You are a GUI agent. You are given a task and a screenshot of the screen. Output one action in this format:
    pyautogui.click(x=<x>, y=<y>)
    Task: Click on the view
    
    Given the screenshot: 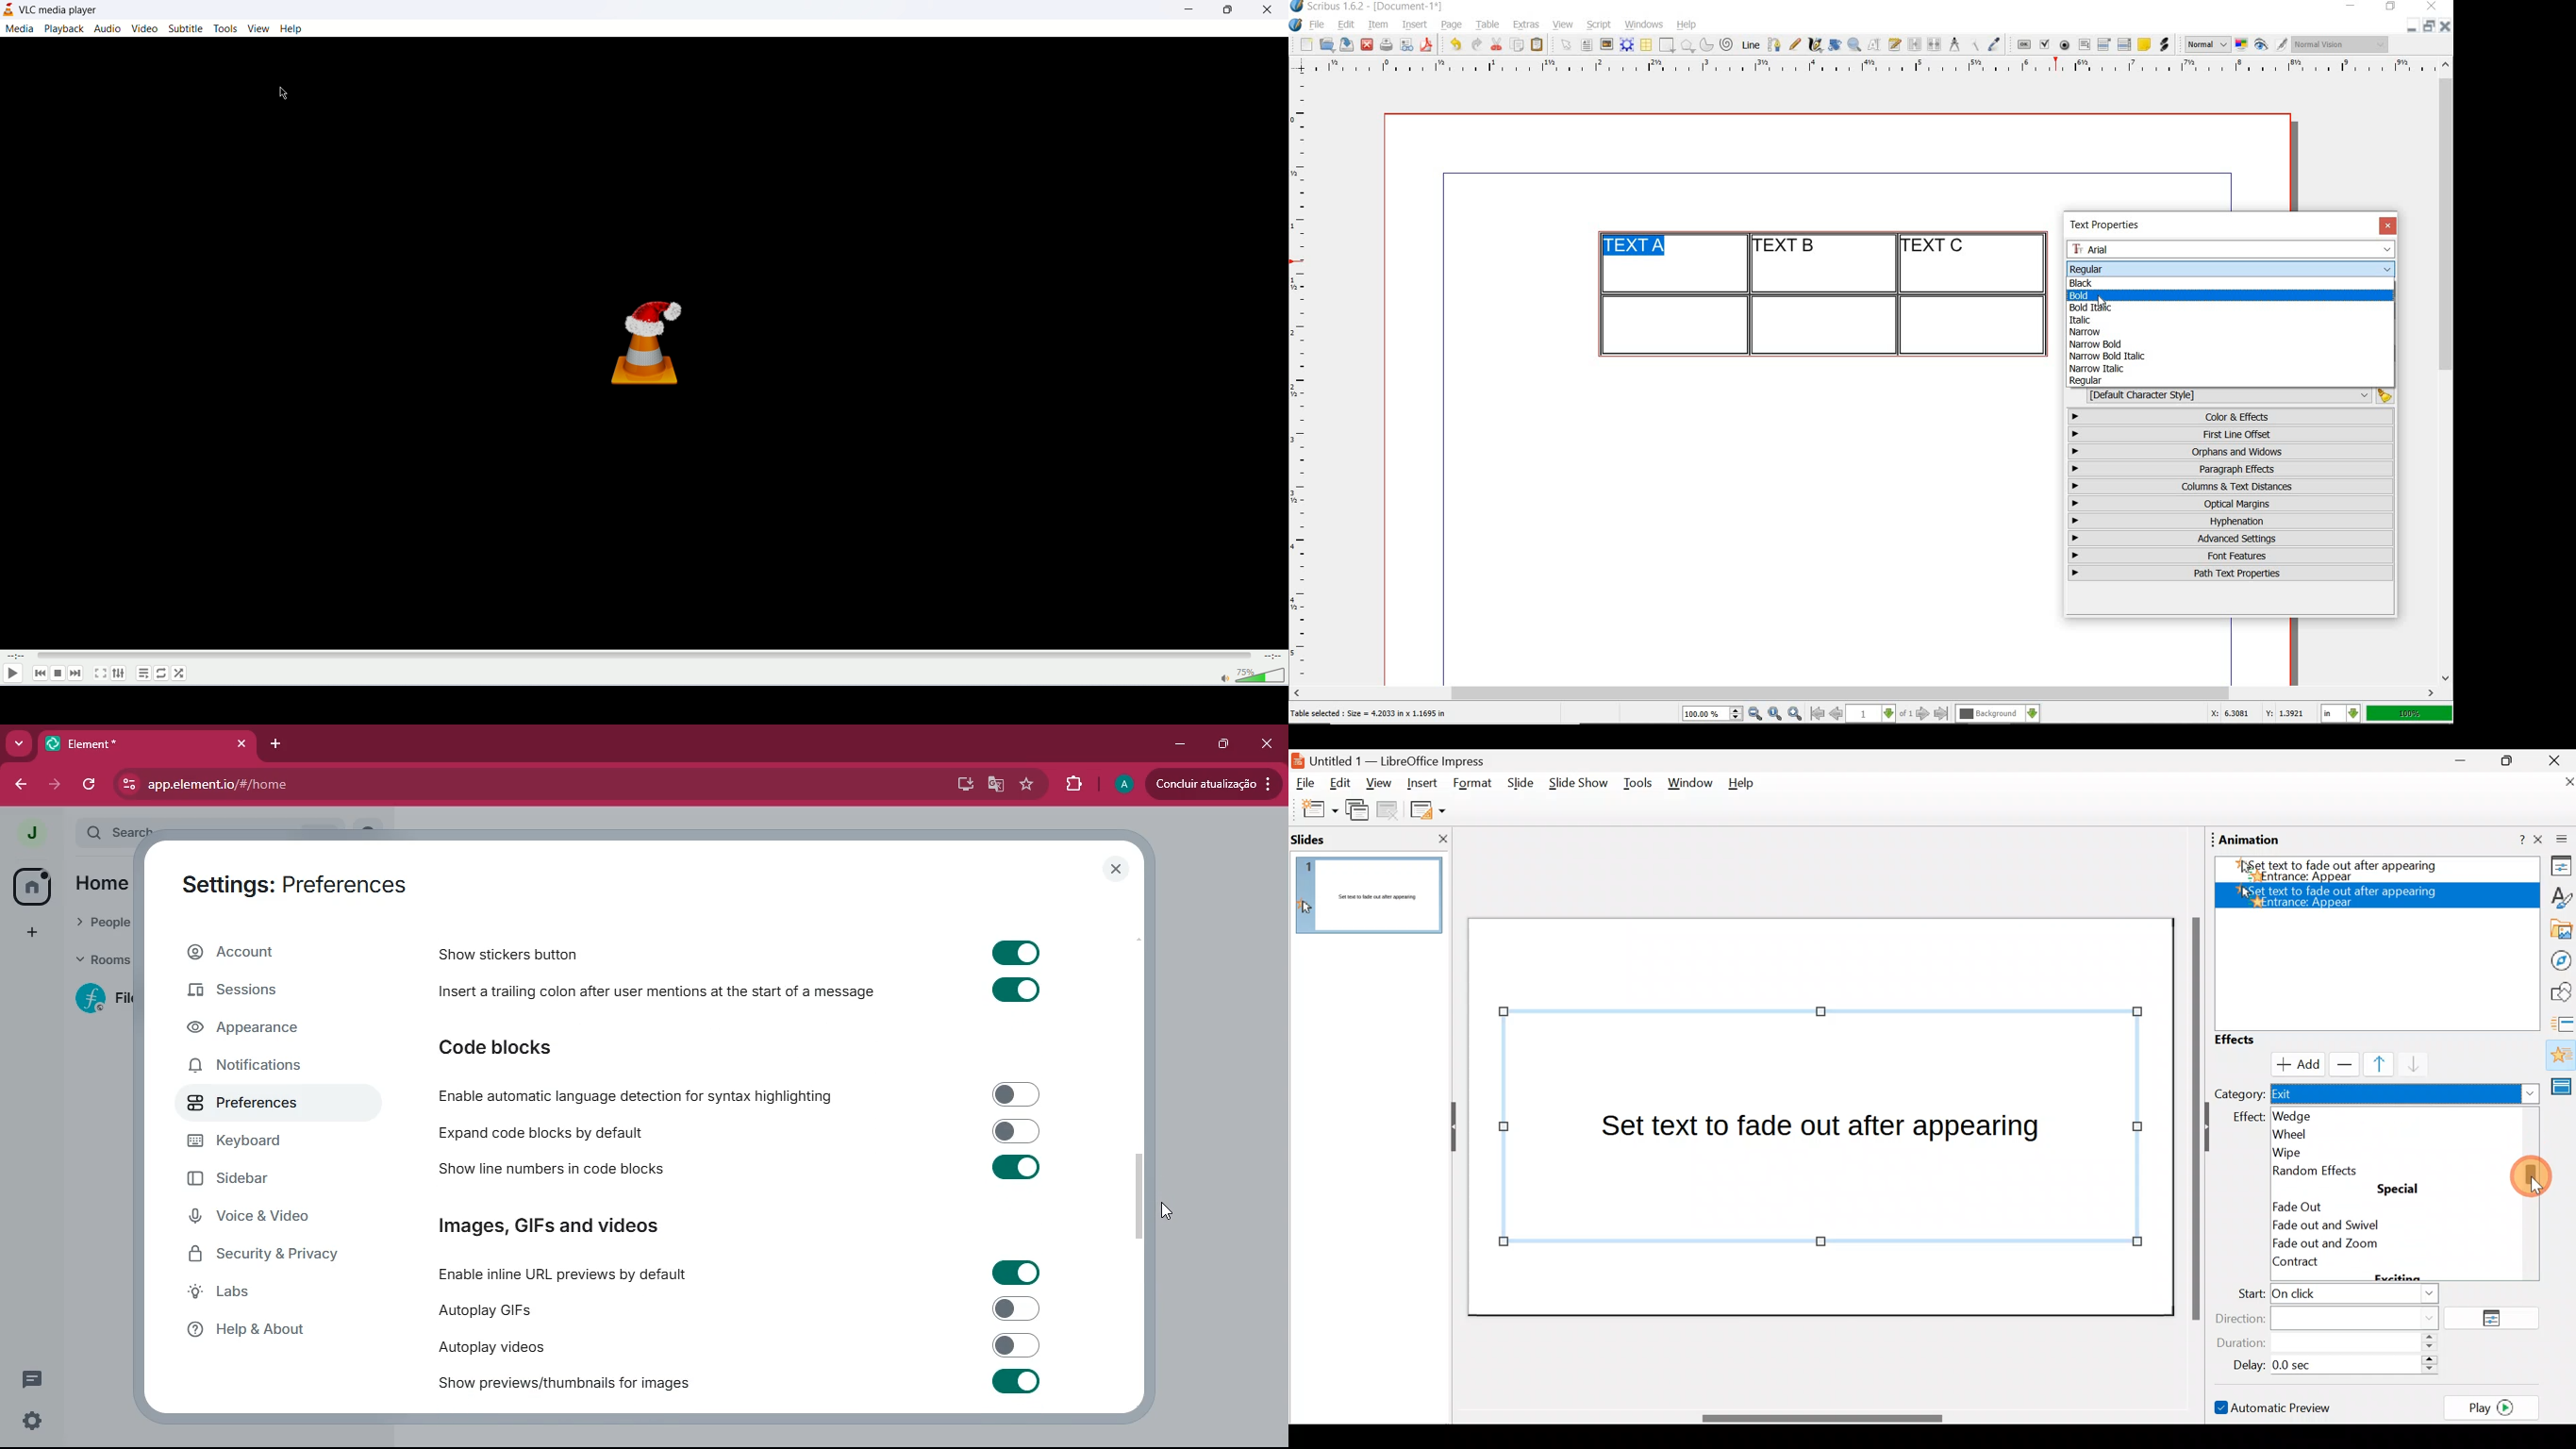 What is the action you would take?
    pyautogui.click(x=261, y=29)
    